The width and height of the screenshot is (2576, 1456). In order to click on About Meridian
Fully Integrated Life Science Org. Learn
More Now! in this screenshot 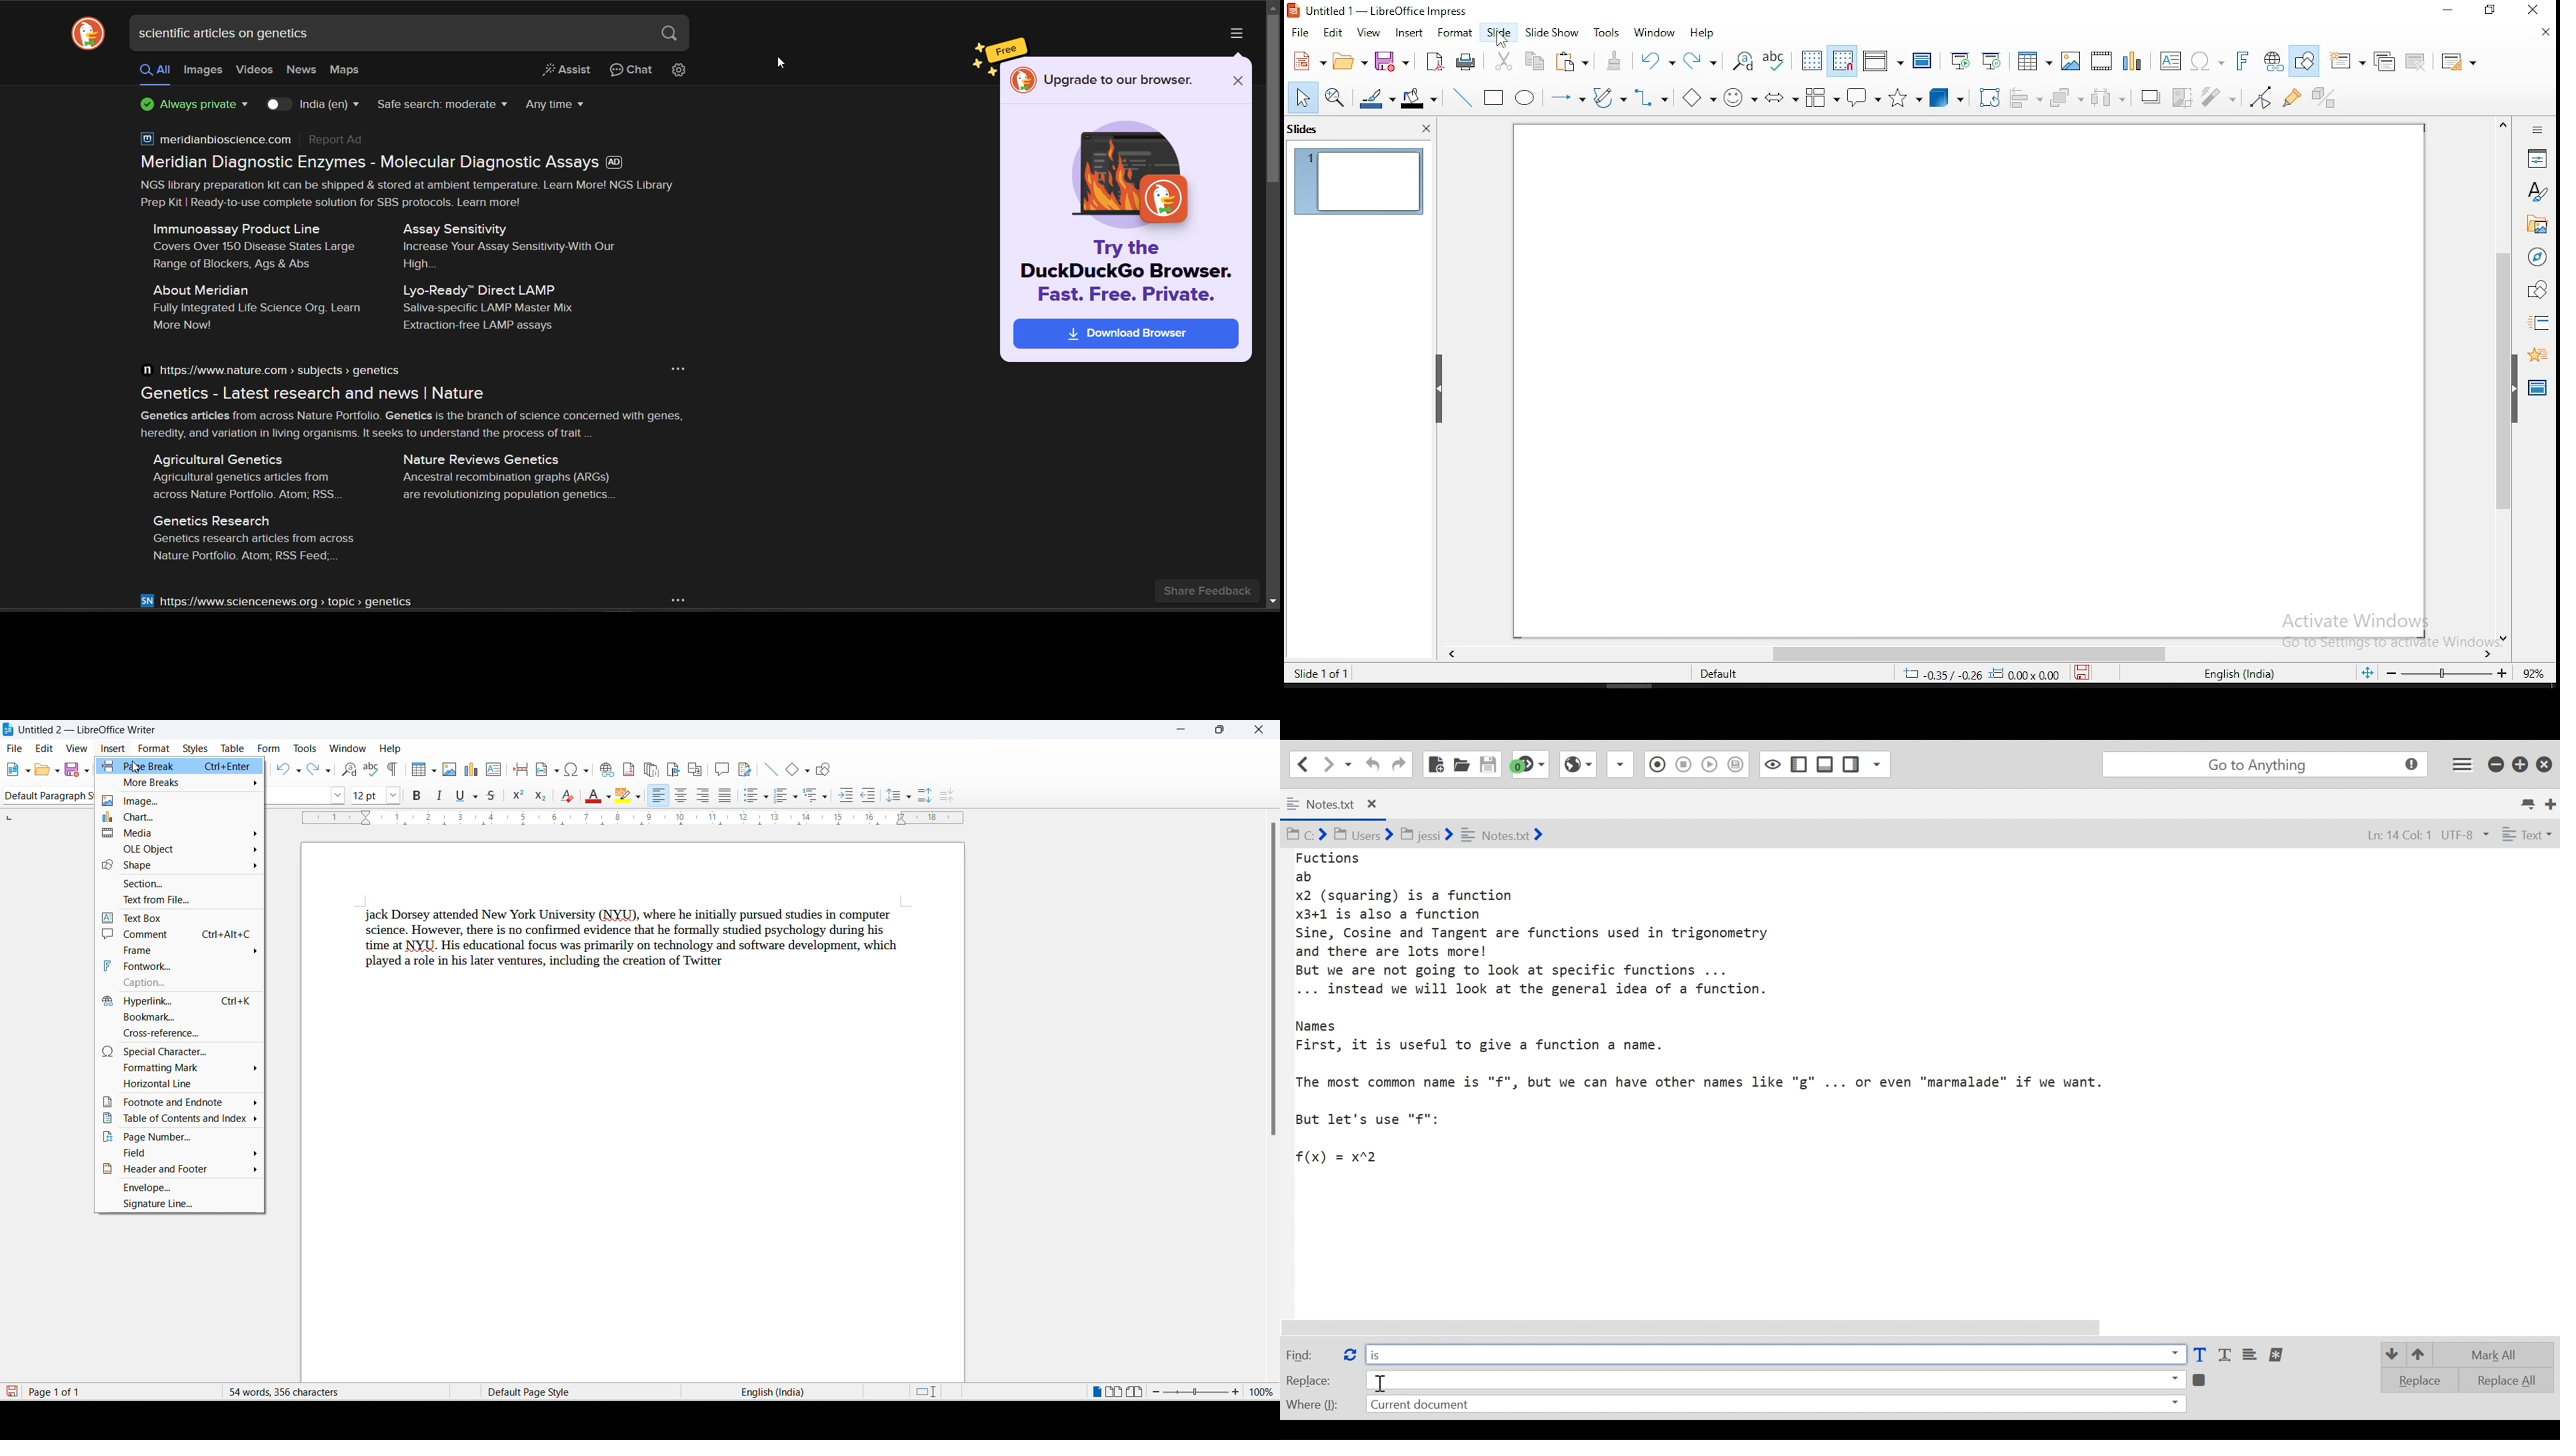, I will do `click(247, 306)`.